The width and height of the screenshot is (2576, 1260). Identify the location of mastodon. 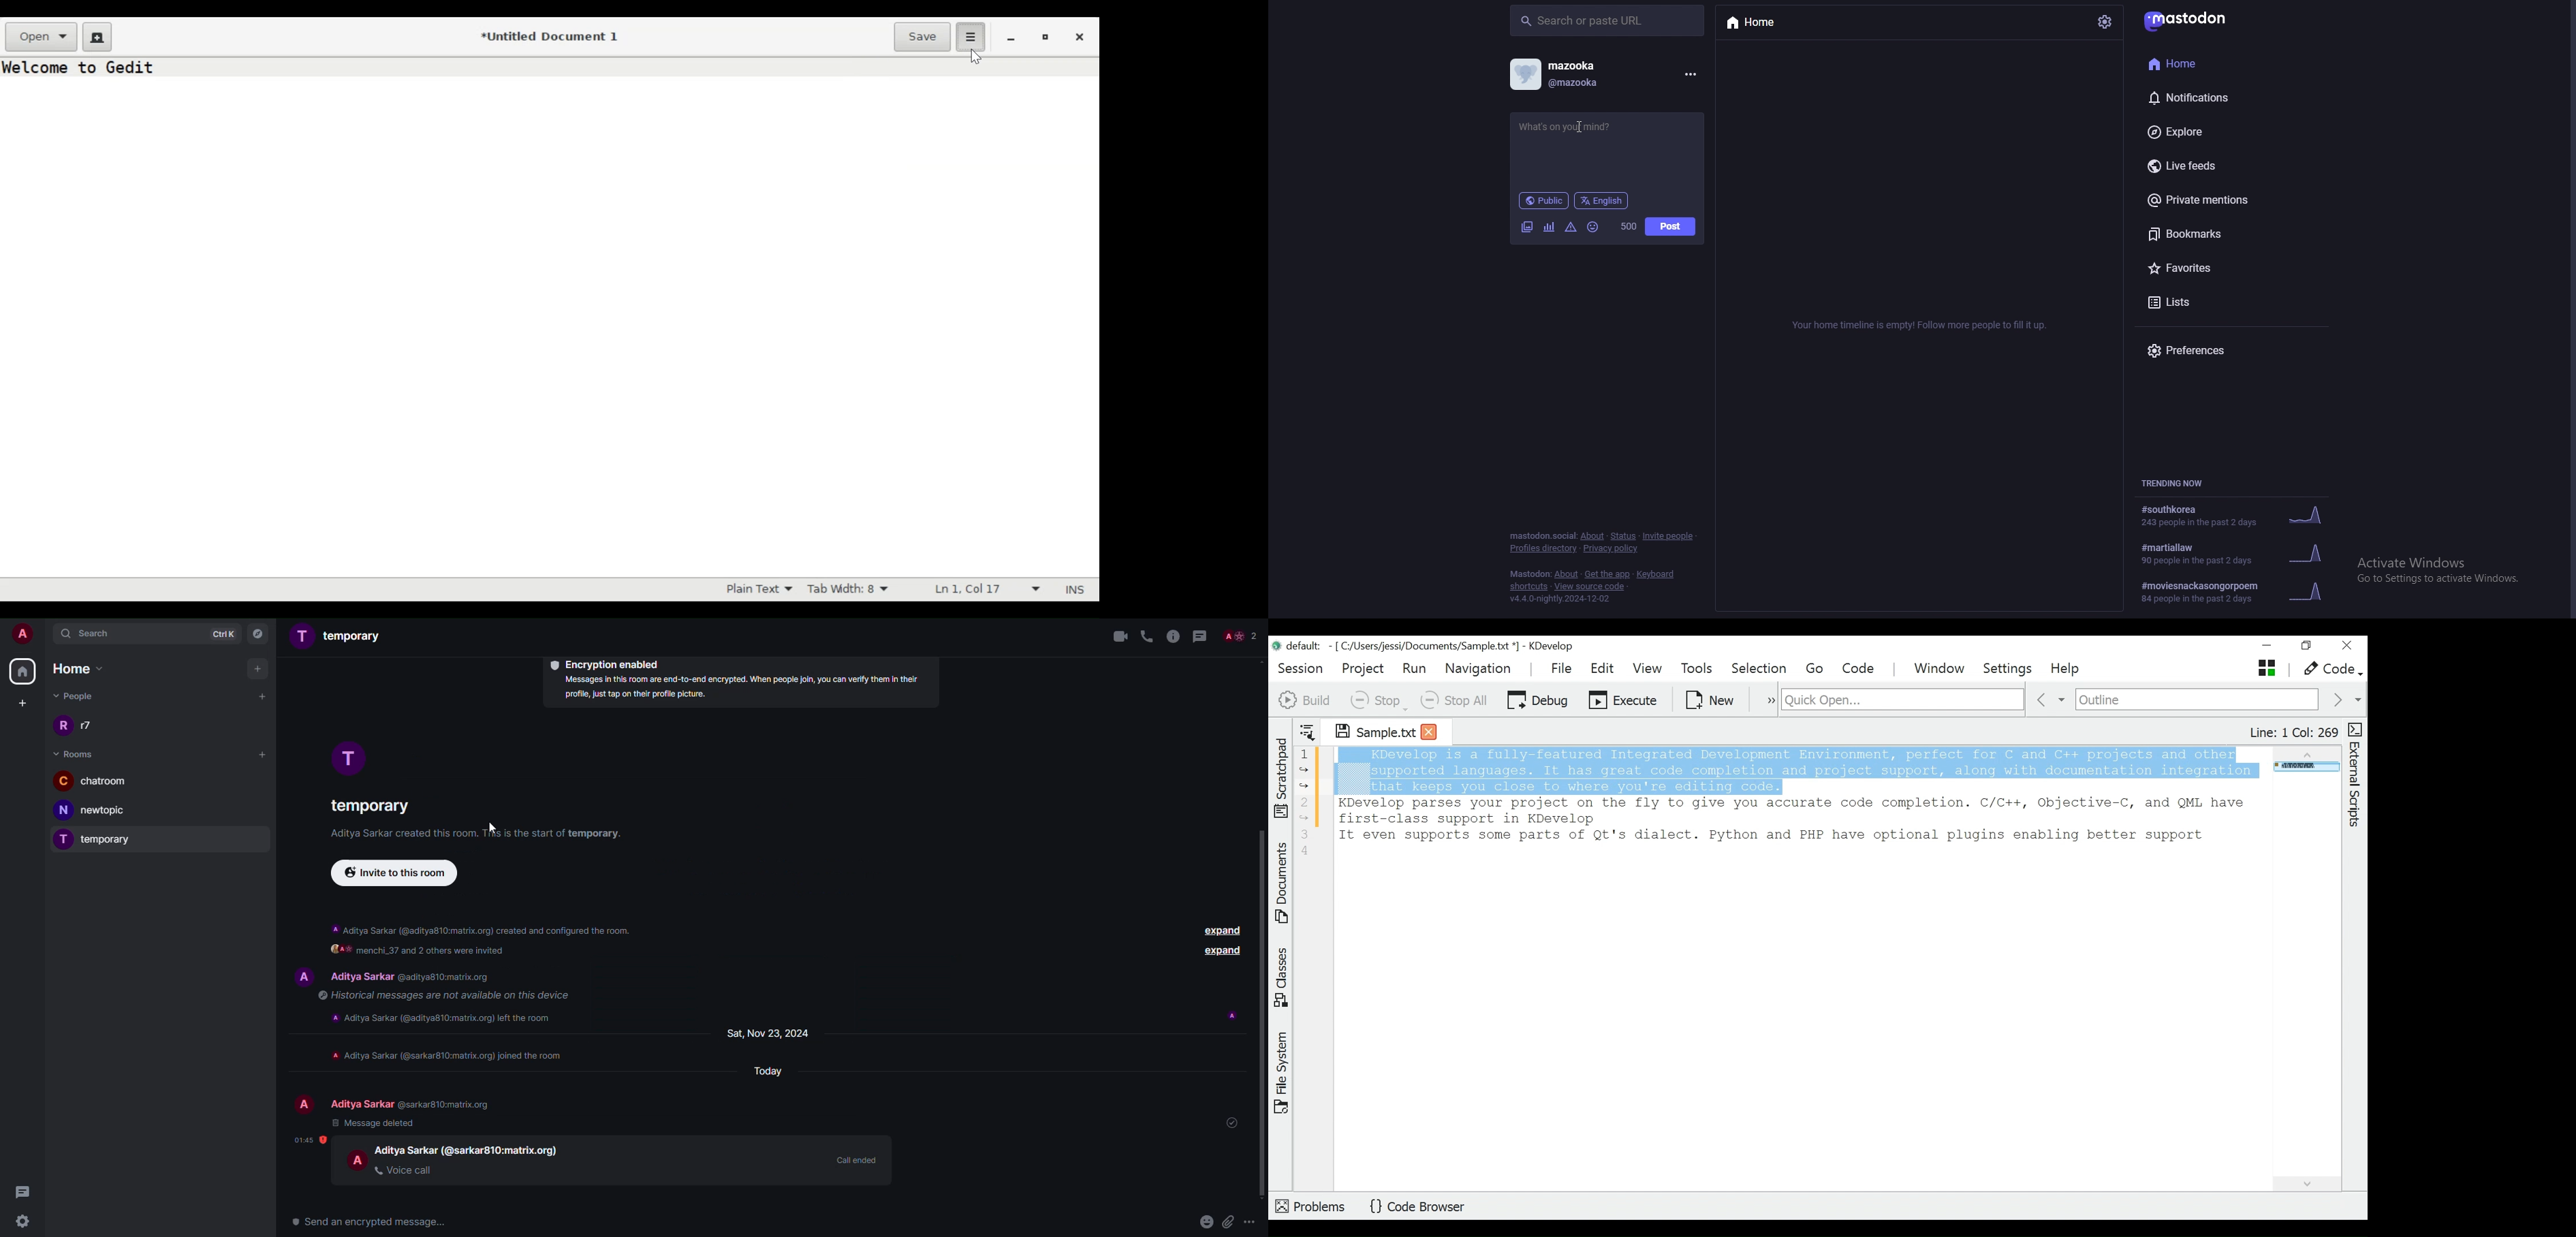
(2194, 19).